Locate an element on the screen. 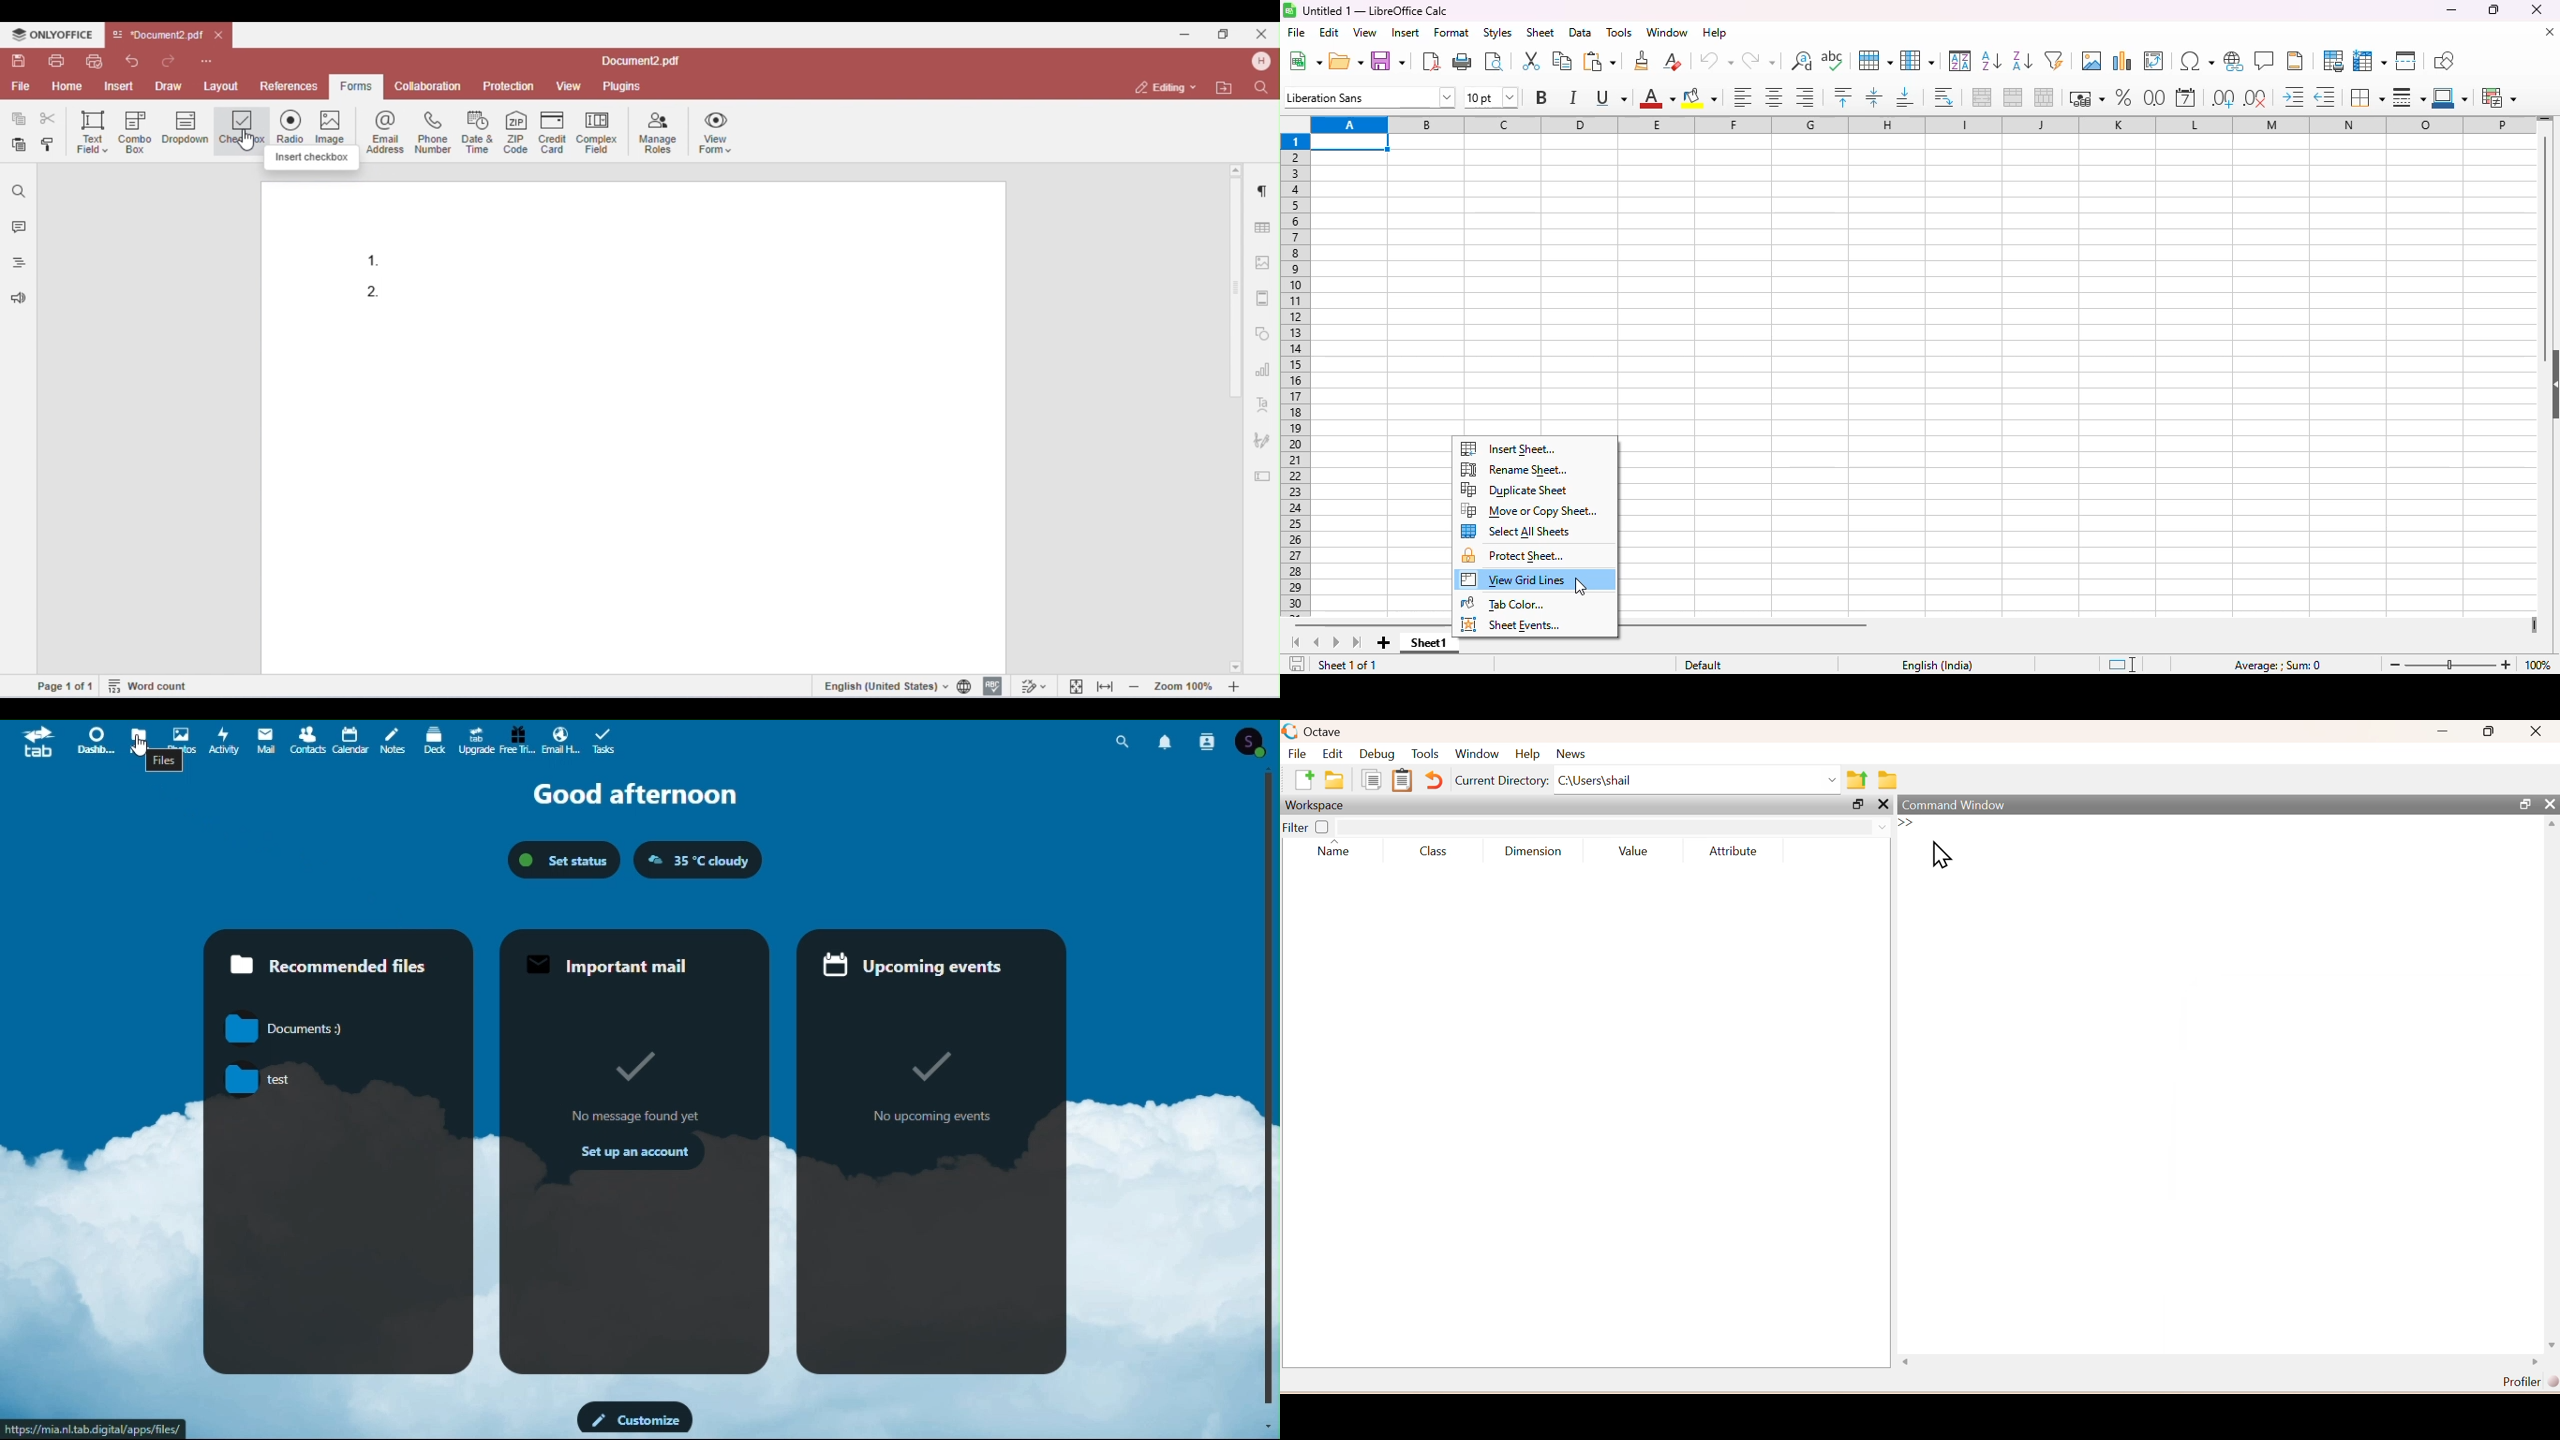 The width and height of the screenshot is (2576, 1456). show is located at coordinates (2552, 385).